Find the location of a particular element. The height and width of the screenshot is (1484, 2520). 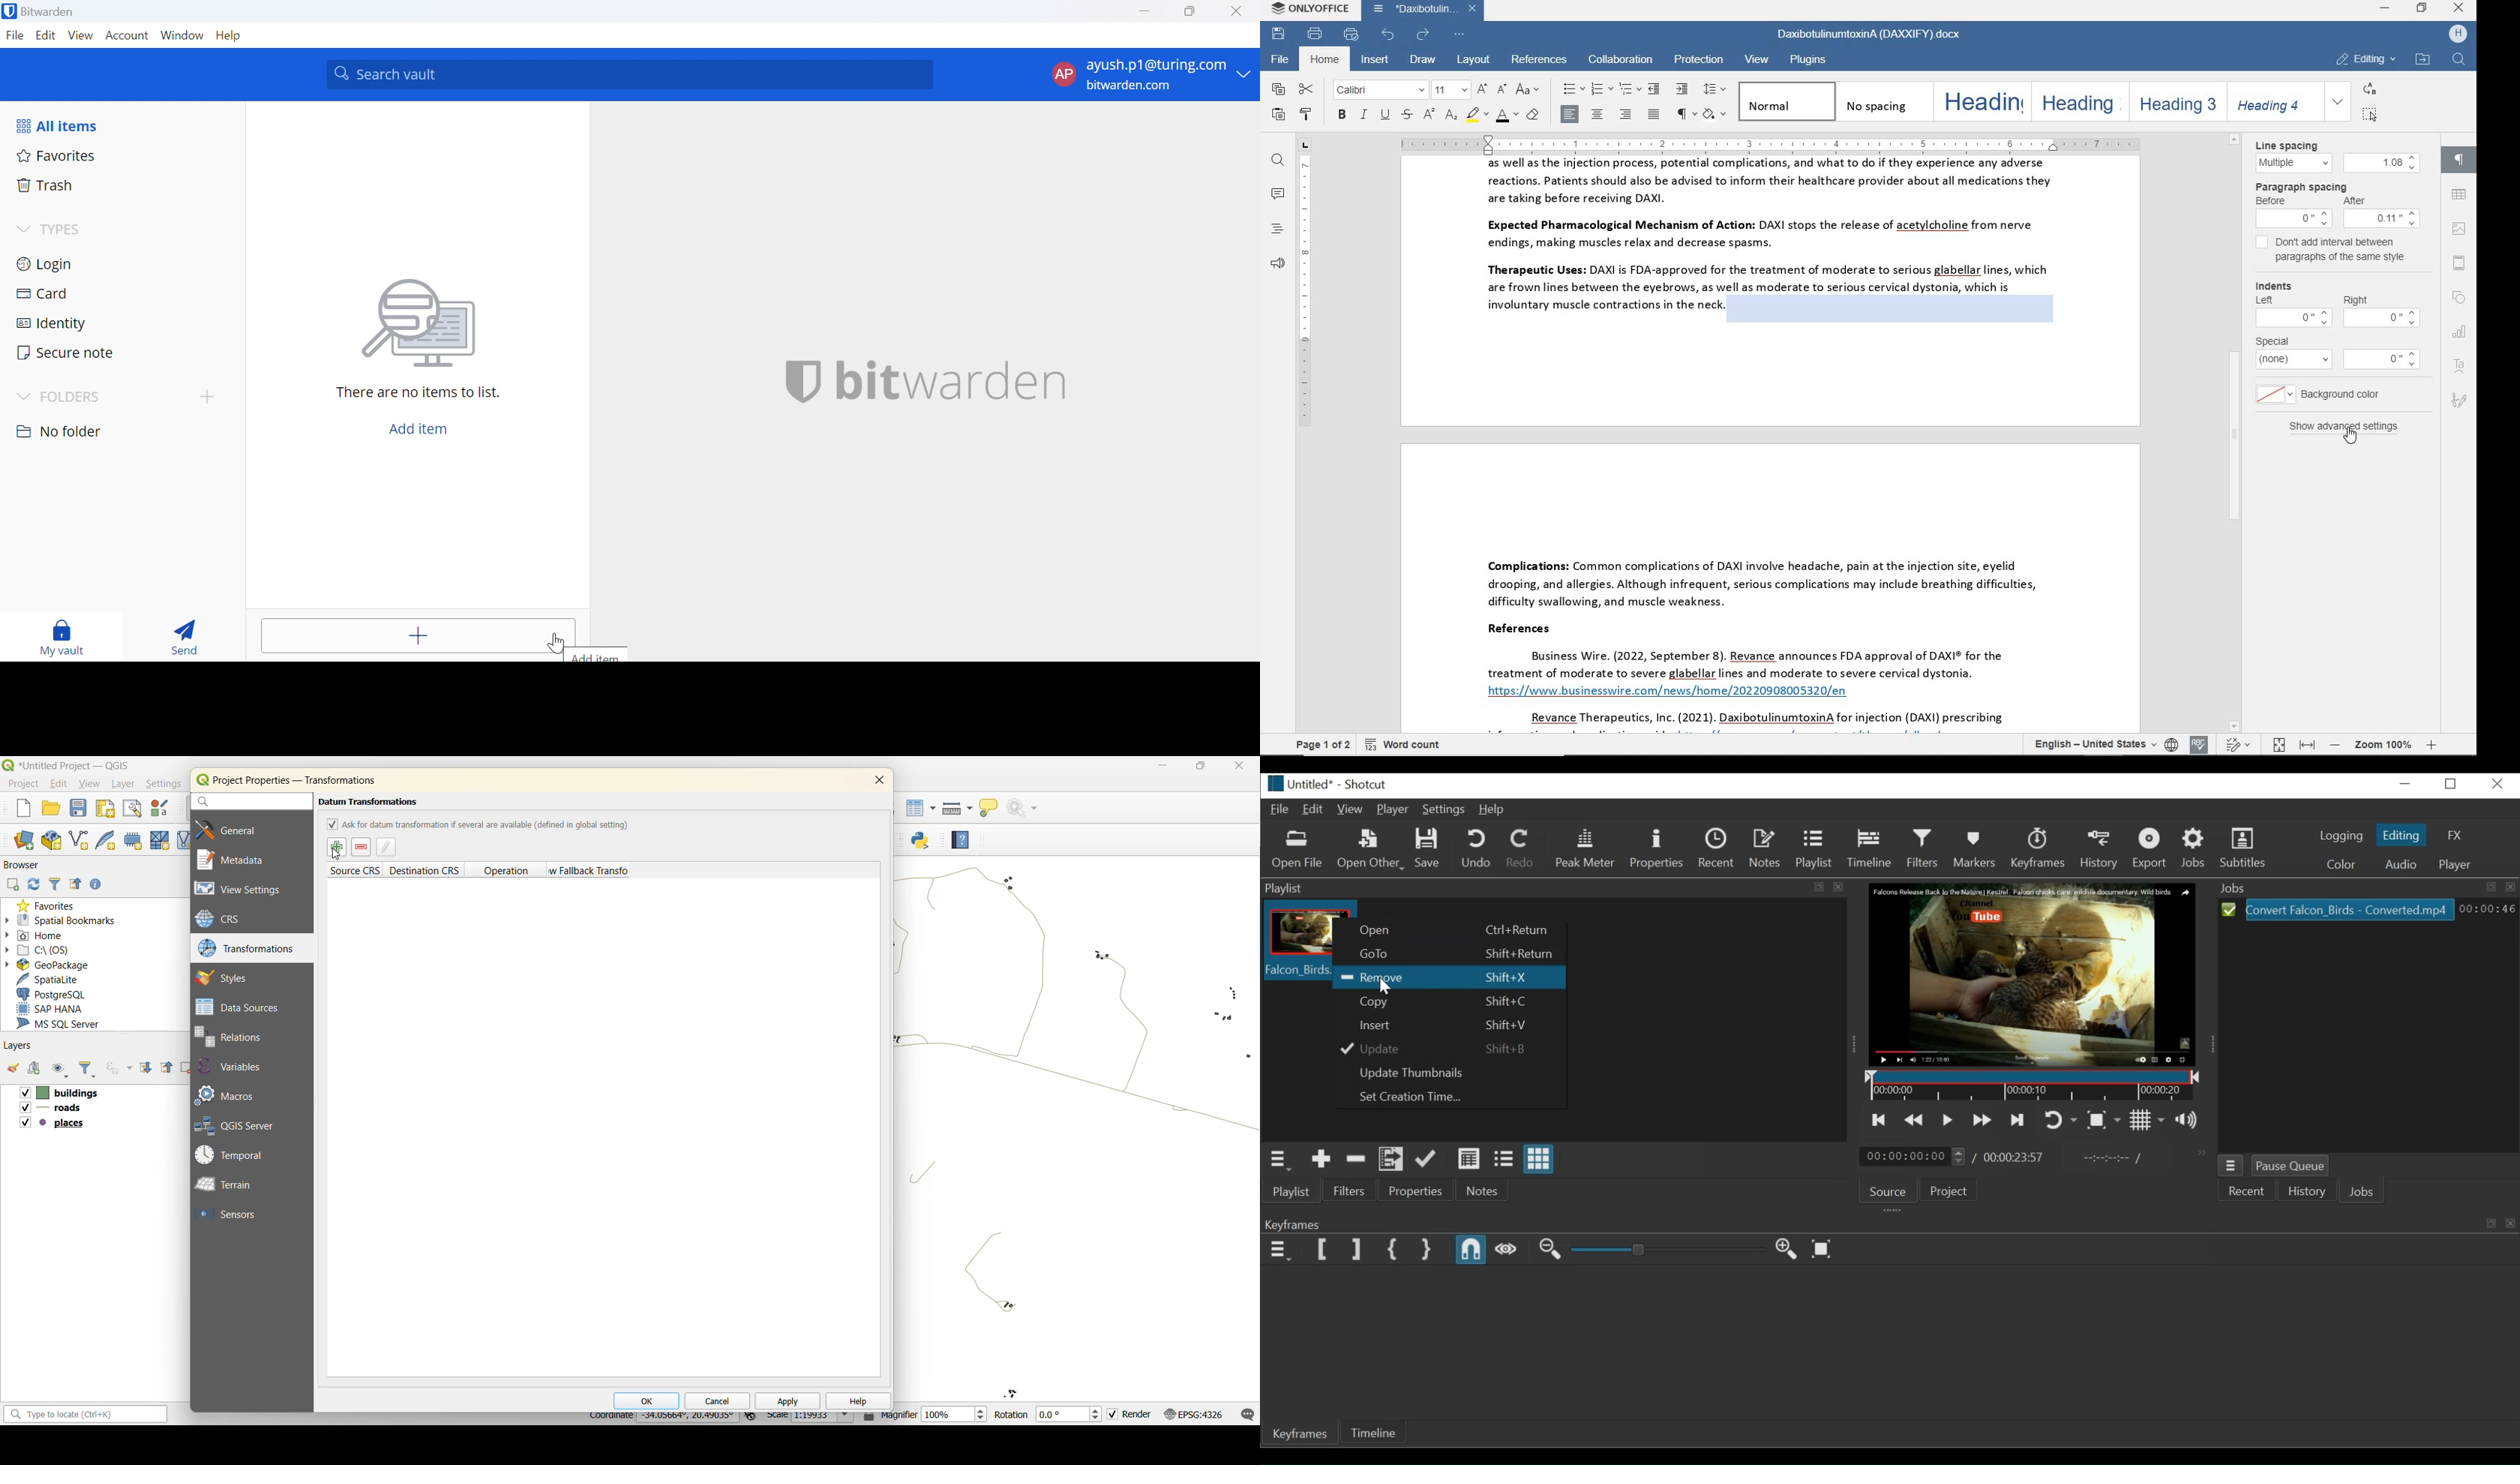

Recent is located at coordinates (1716, 847).